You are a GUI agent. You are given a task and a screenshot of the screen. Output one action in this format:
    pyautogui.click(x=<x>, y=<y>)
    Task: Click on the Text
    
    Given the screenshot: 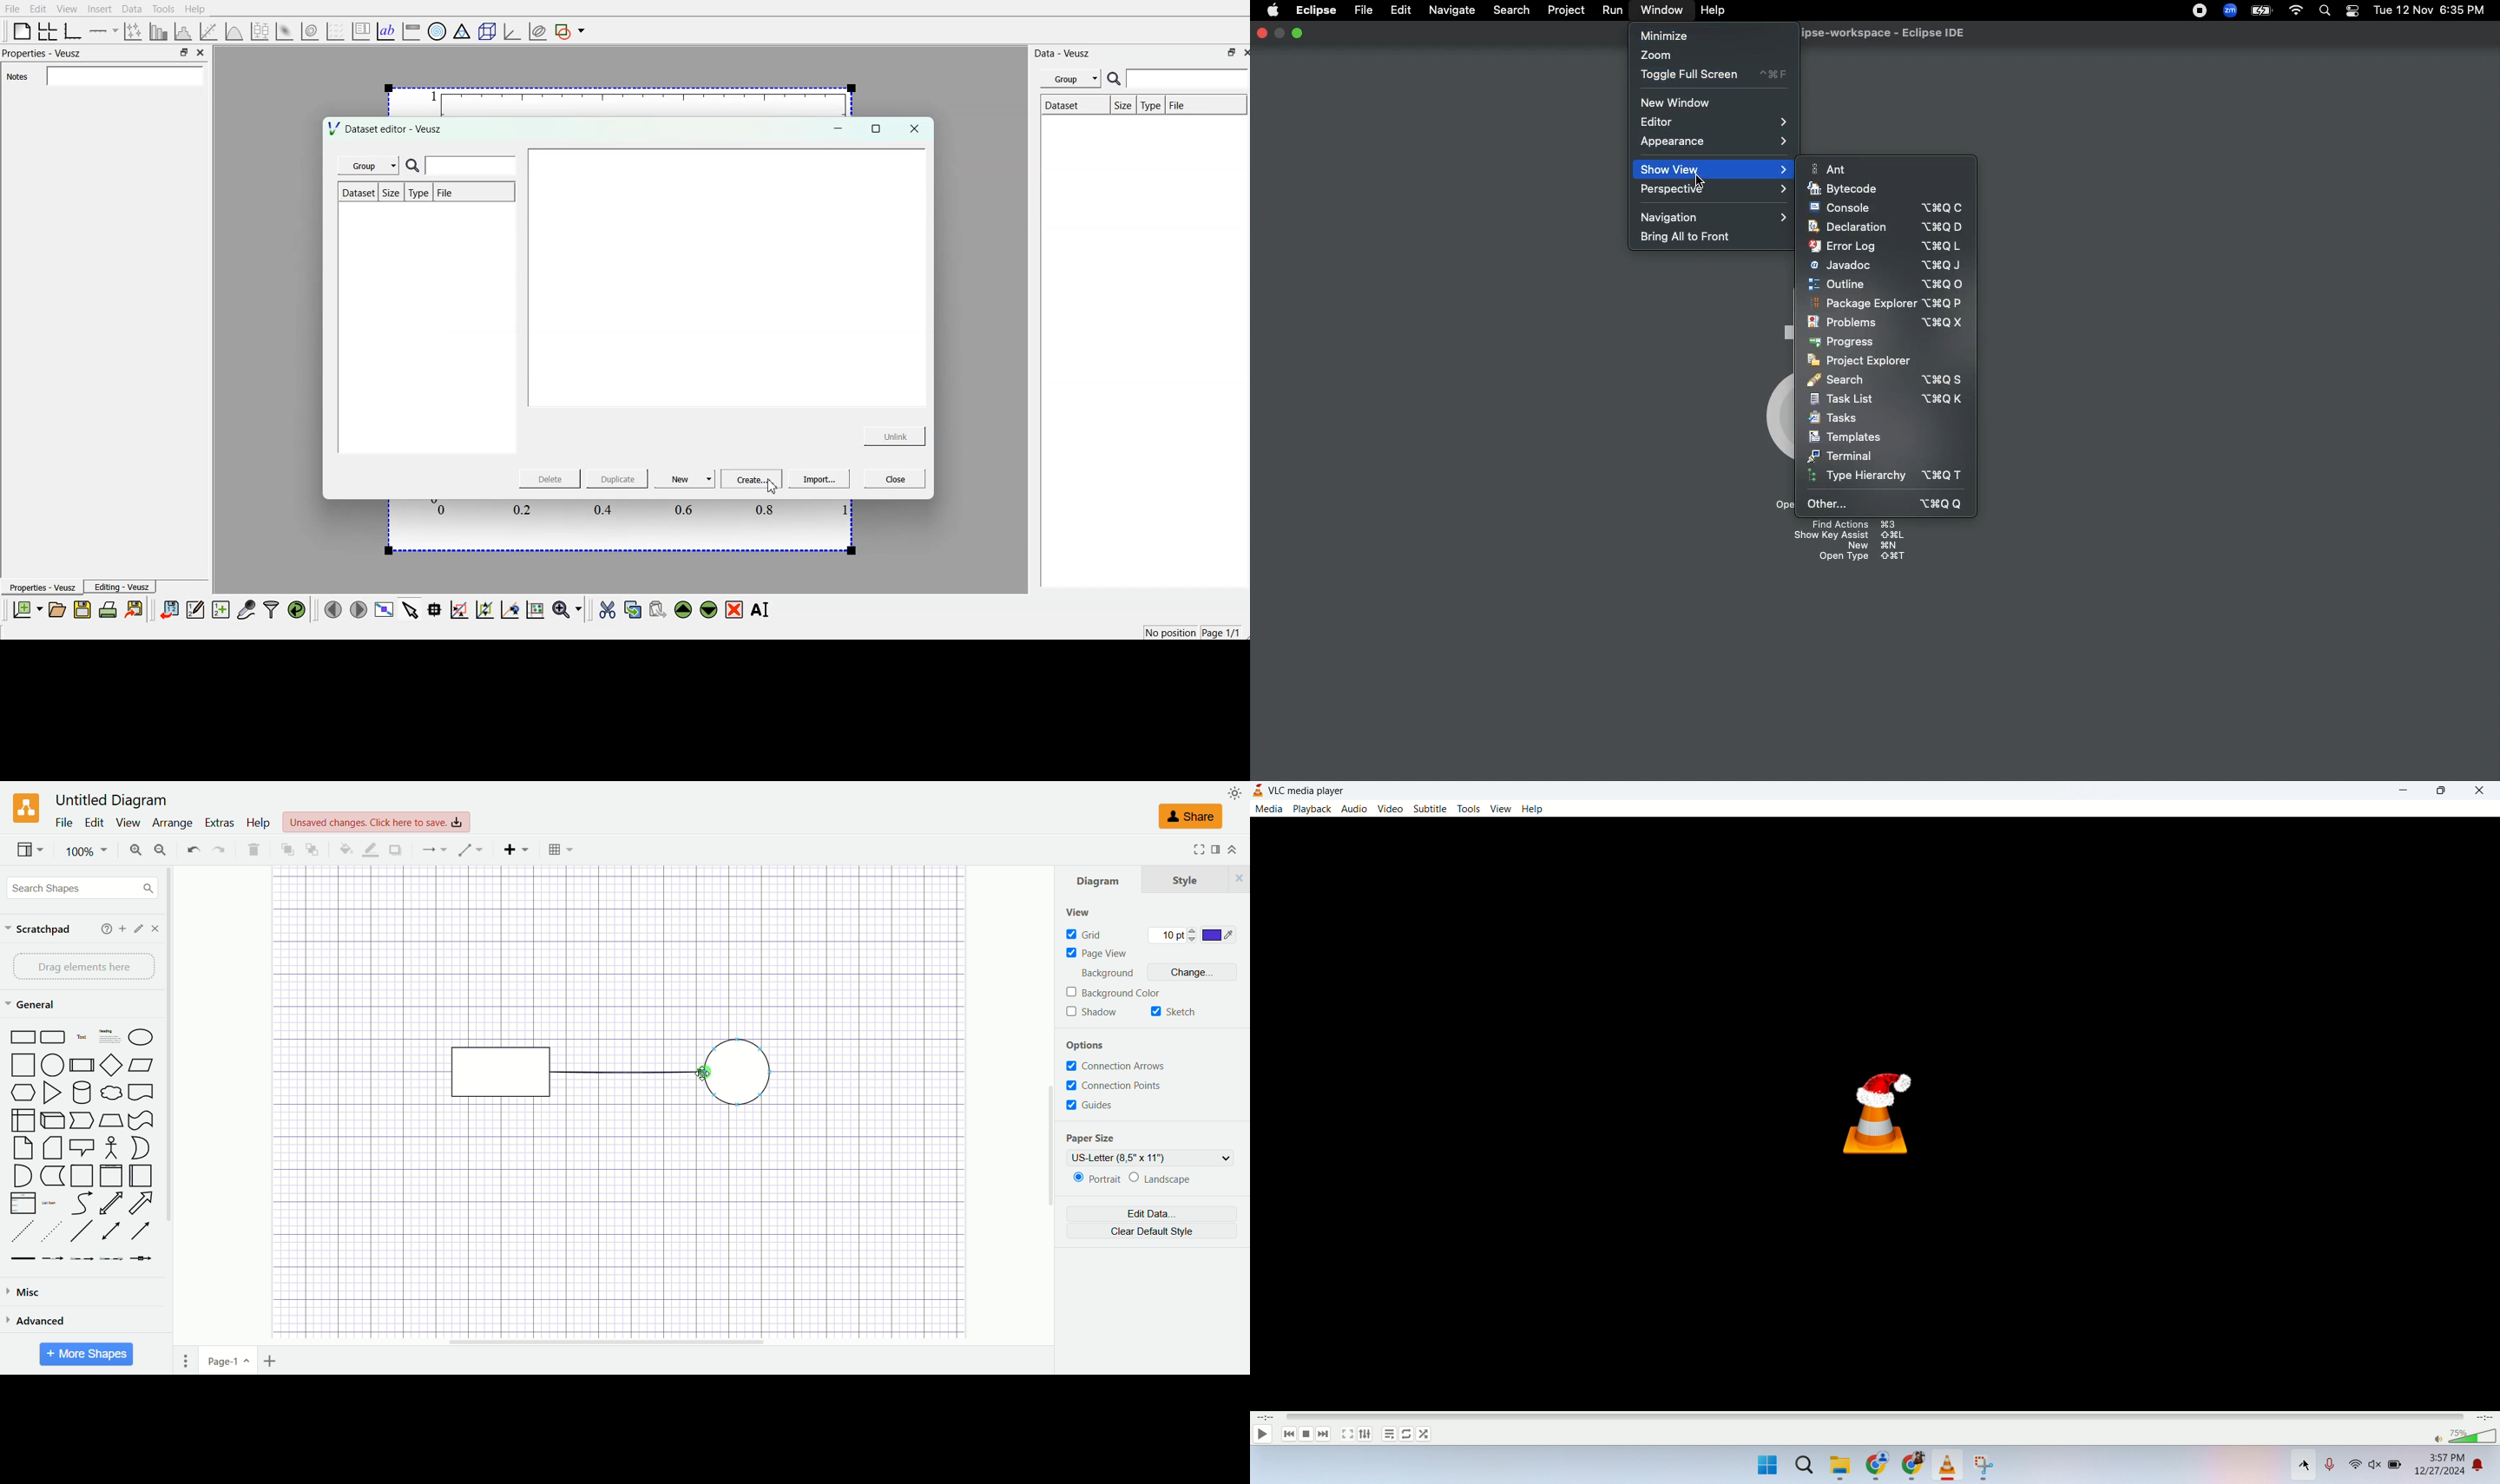 What is the action you would take?
    pyautogui.click(x=81, y=1037)
    